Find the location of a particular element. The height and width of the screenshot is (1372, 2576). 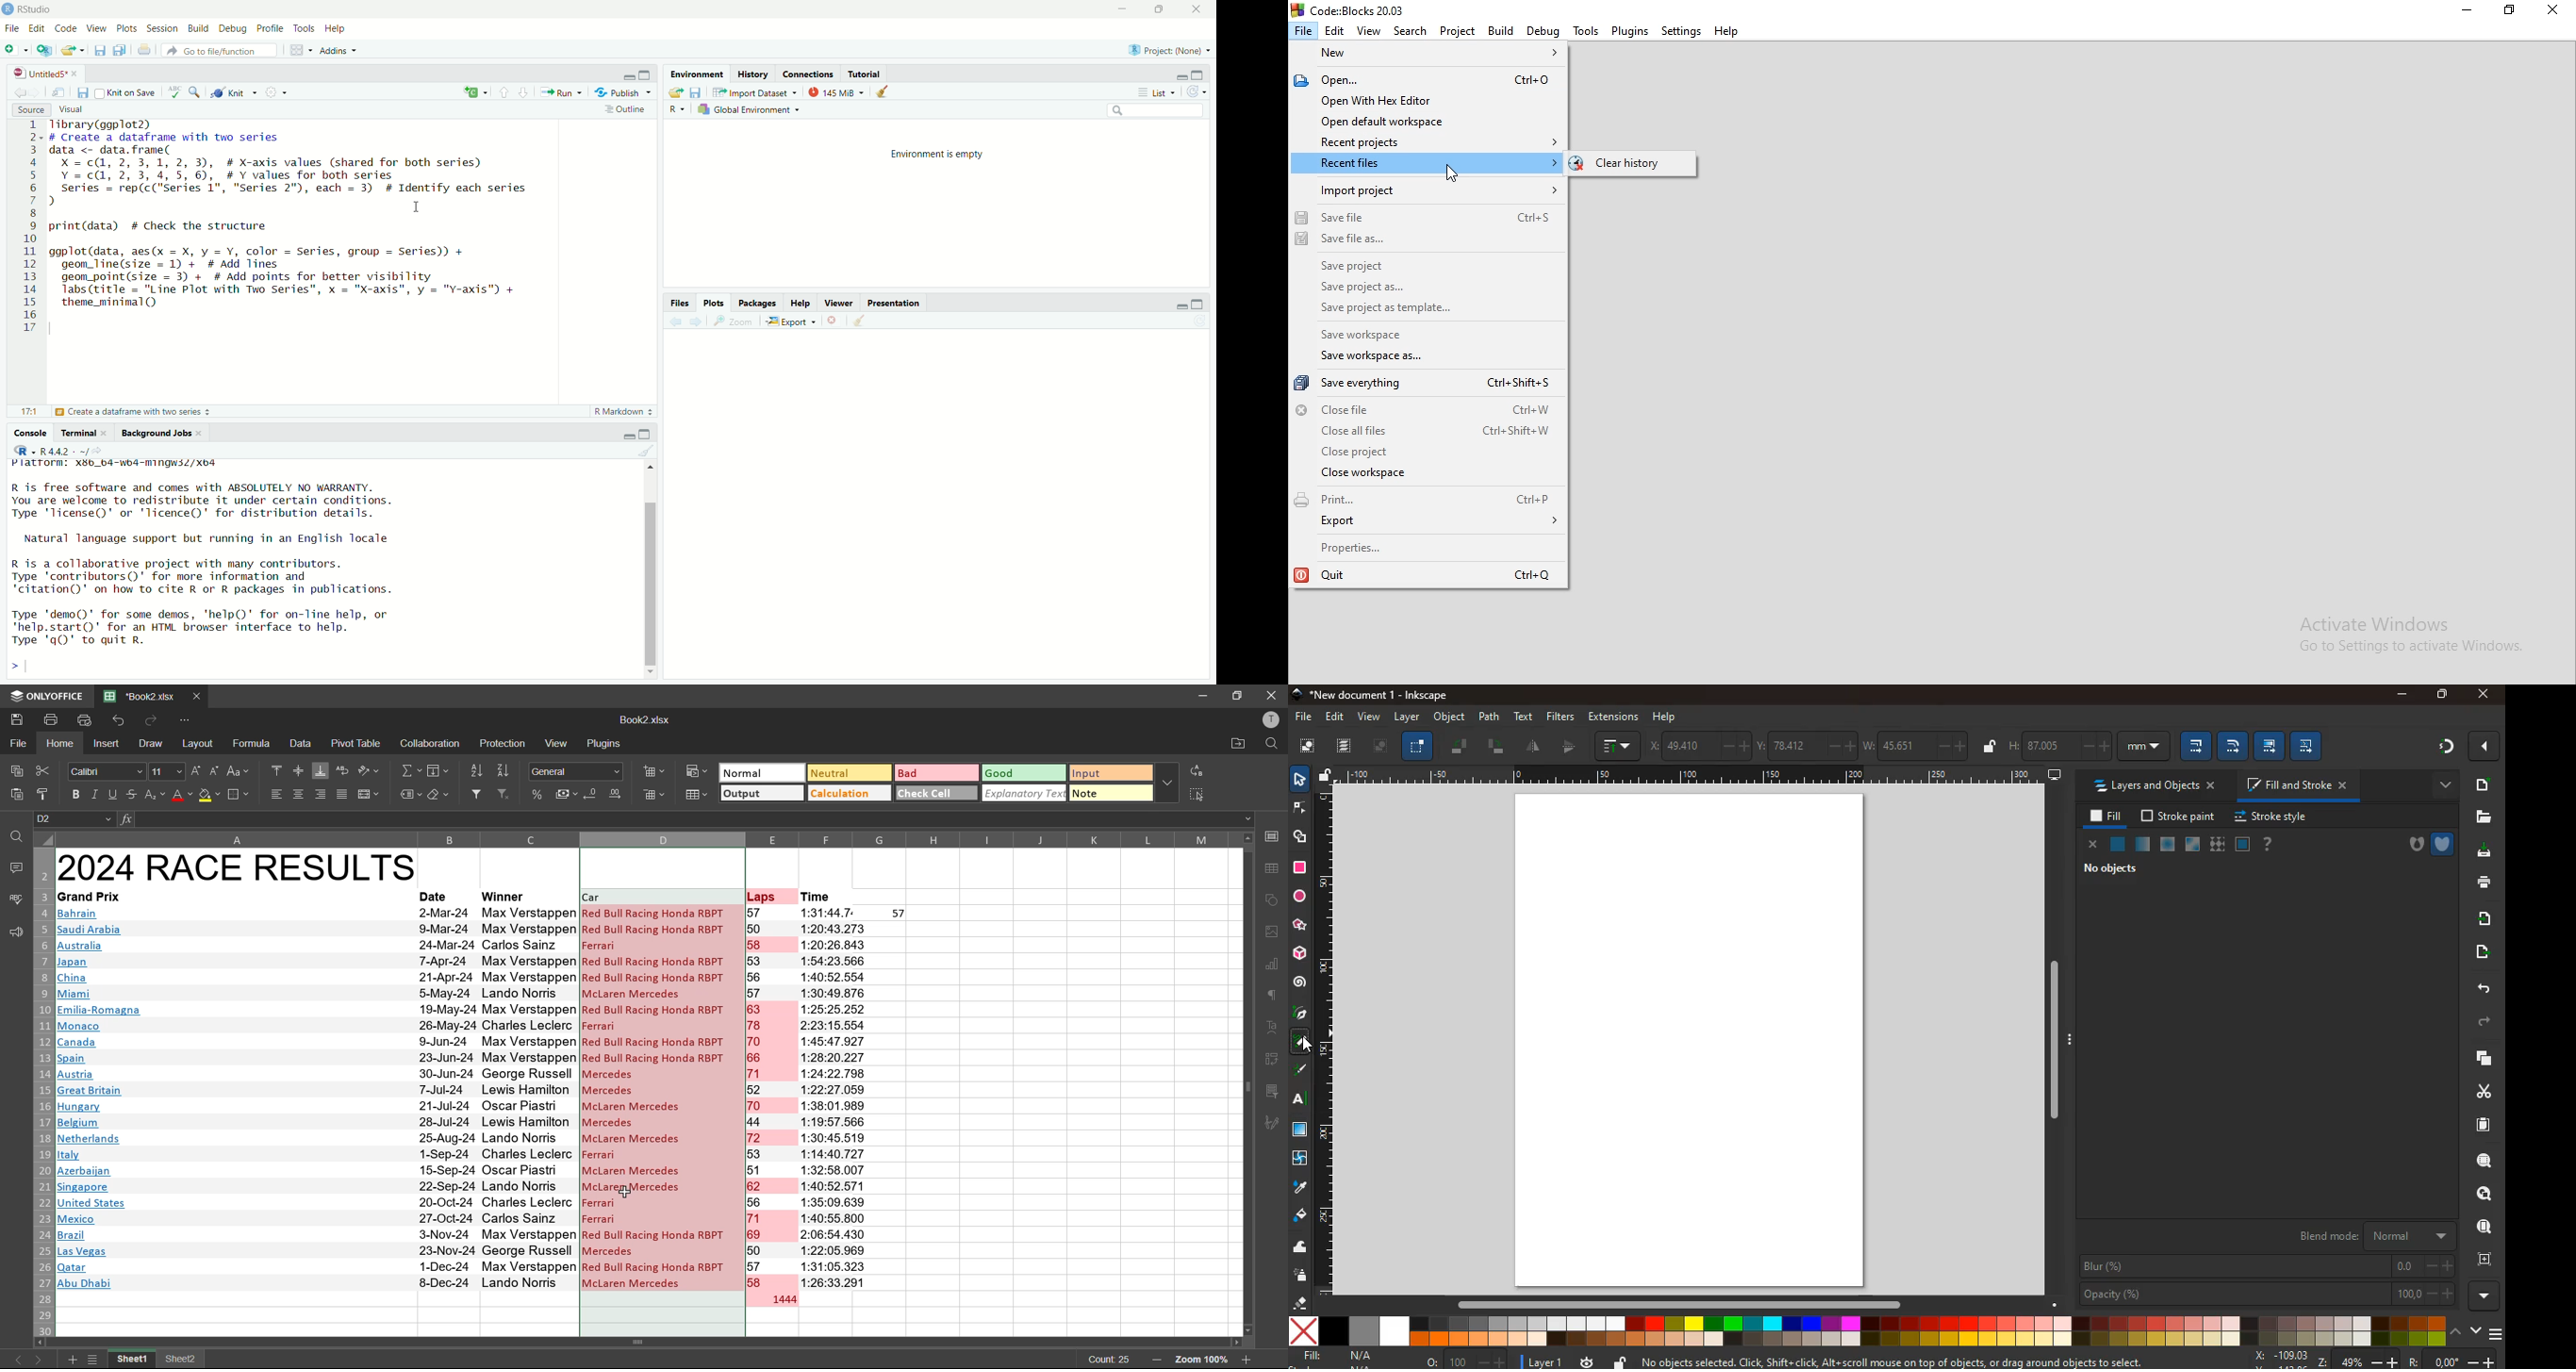

Terminal is located at coordinates (83, 432).